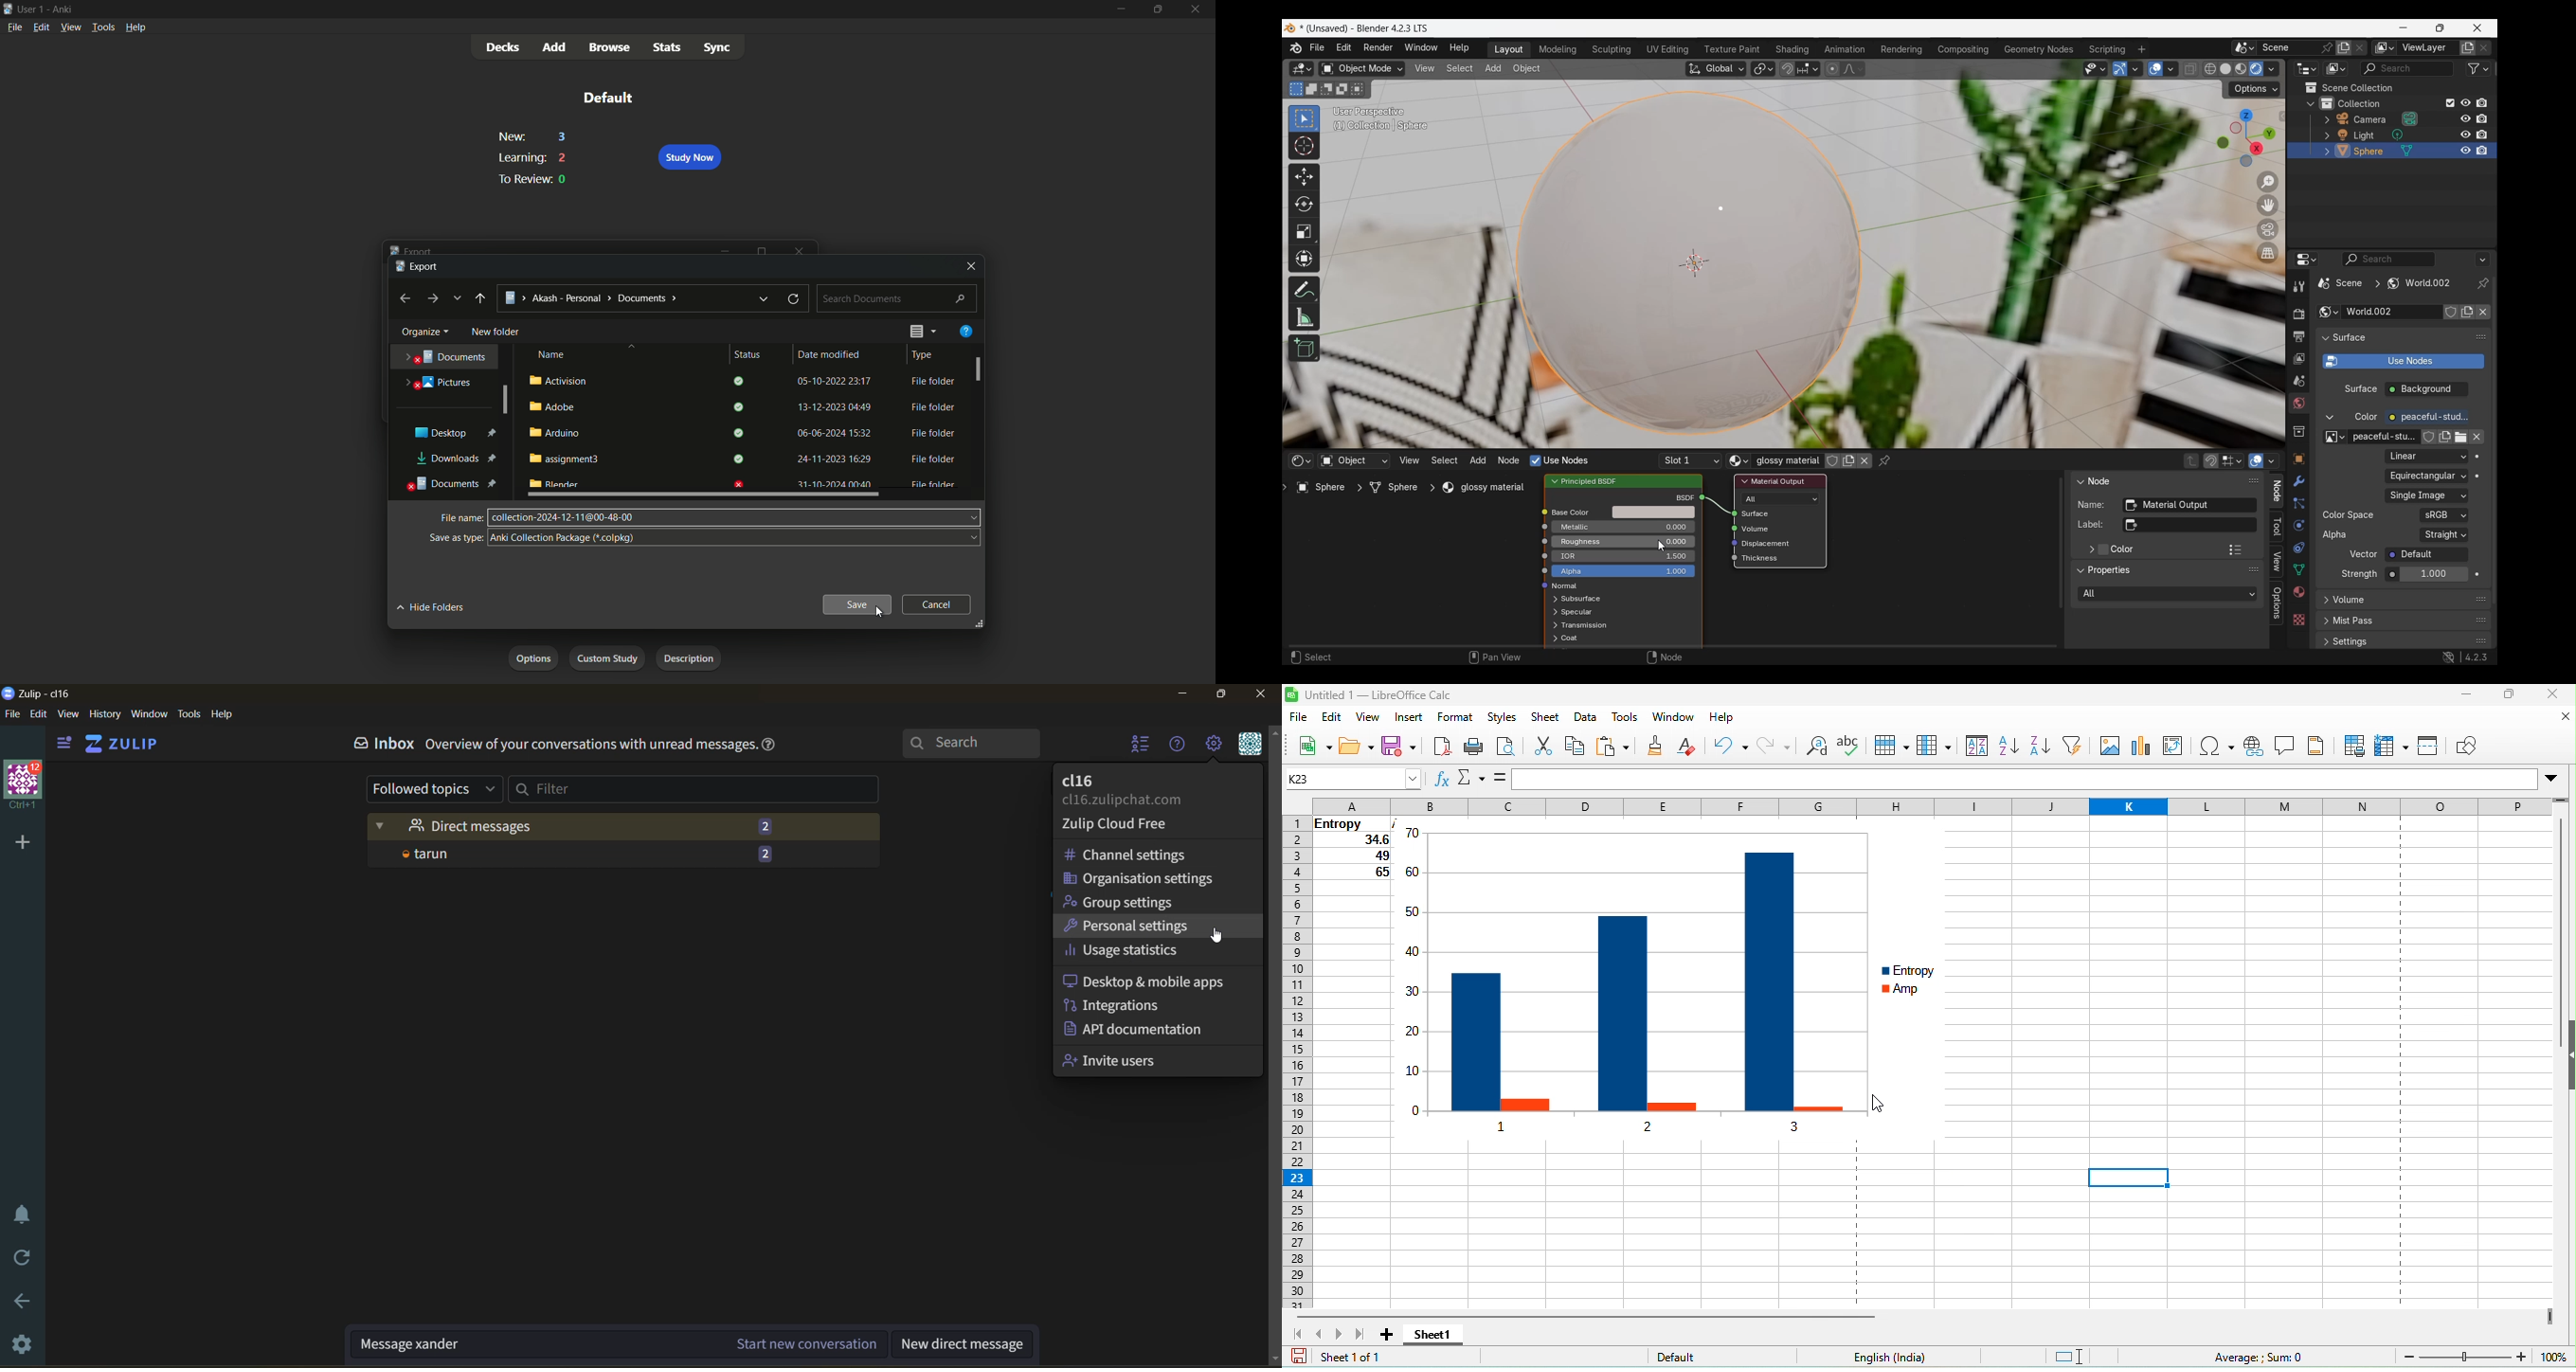 This screenshot has width=2576, height=1372. What do you see at coordinates (2327, 103) in the screenshot?
I see `Collections` at bounding box center [2327, 103].